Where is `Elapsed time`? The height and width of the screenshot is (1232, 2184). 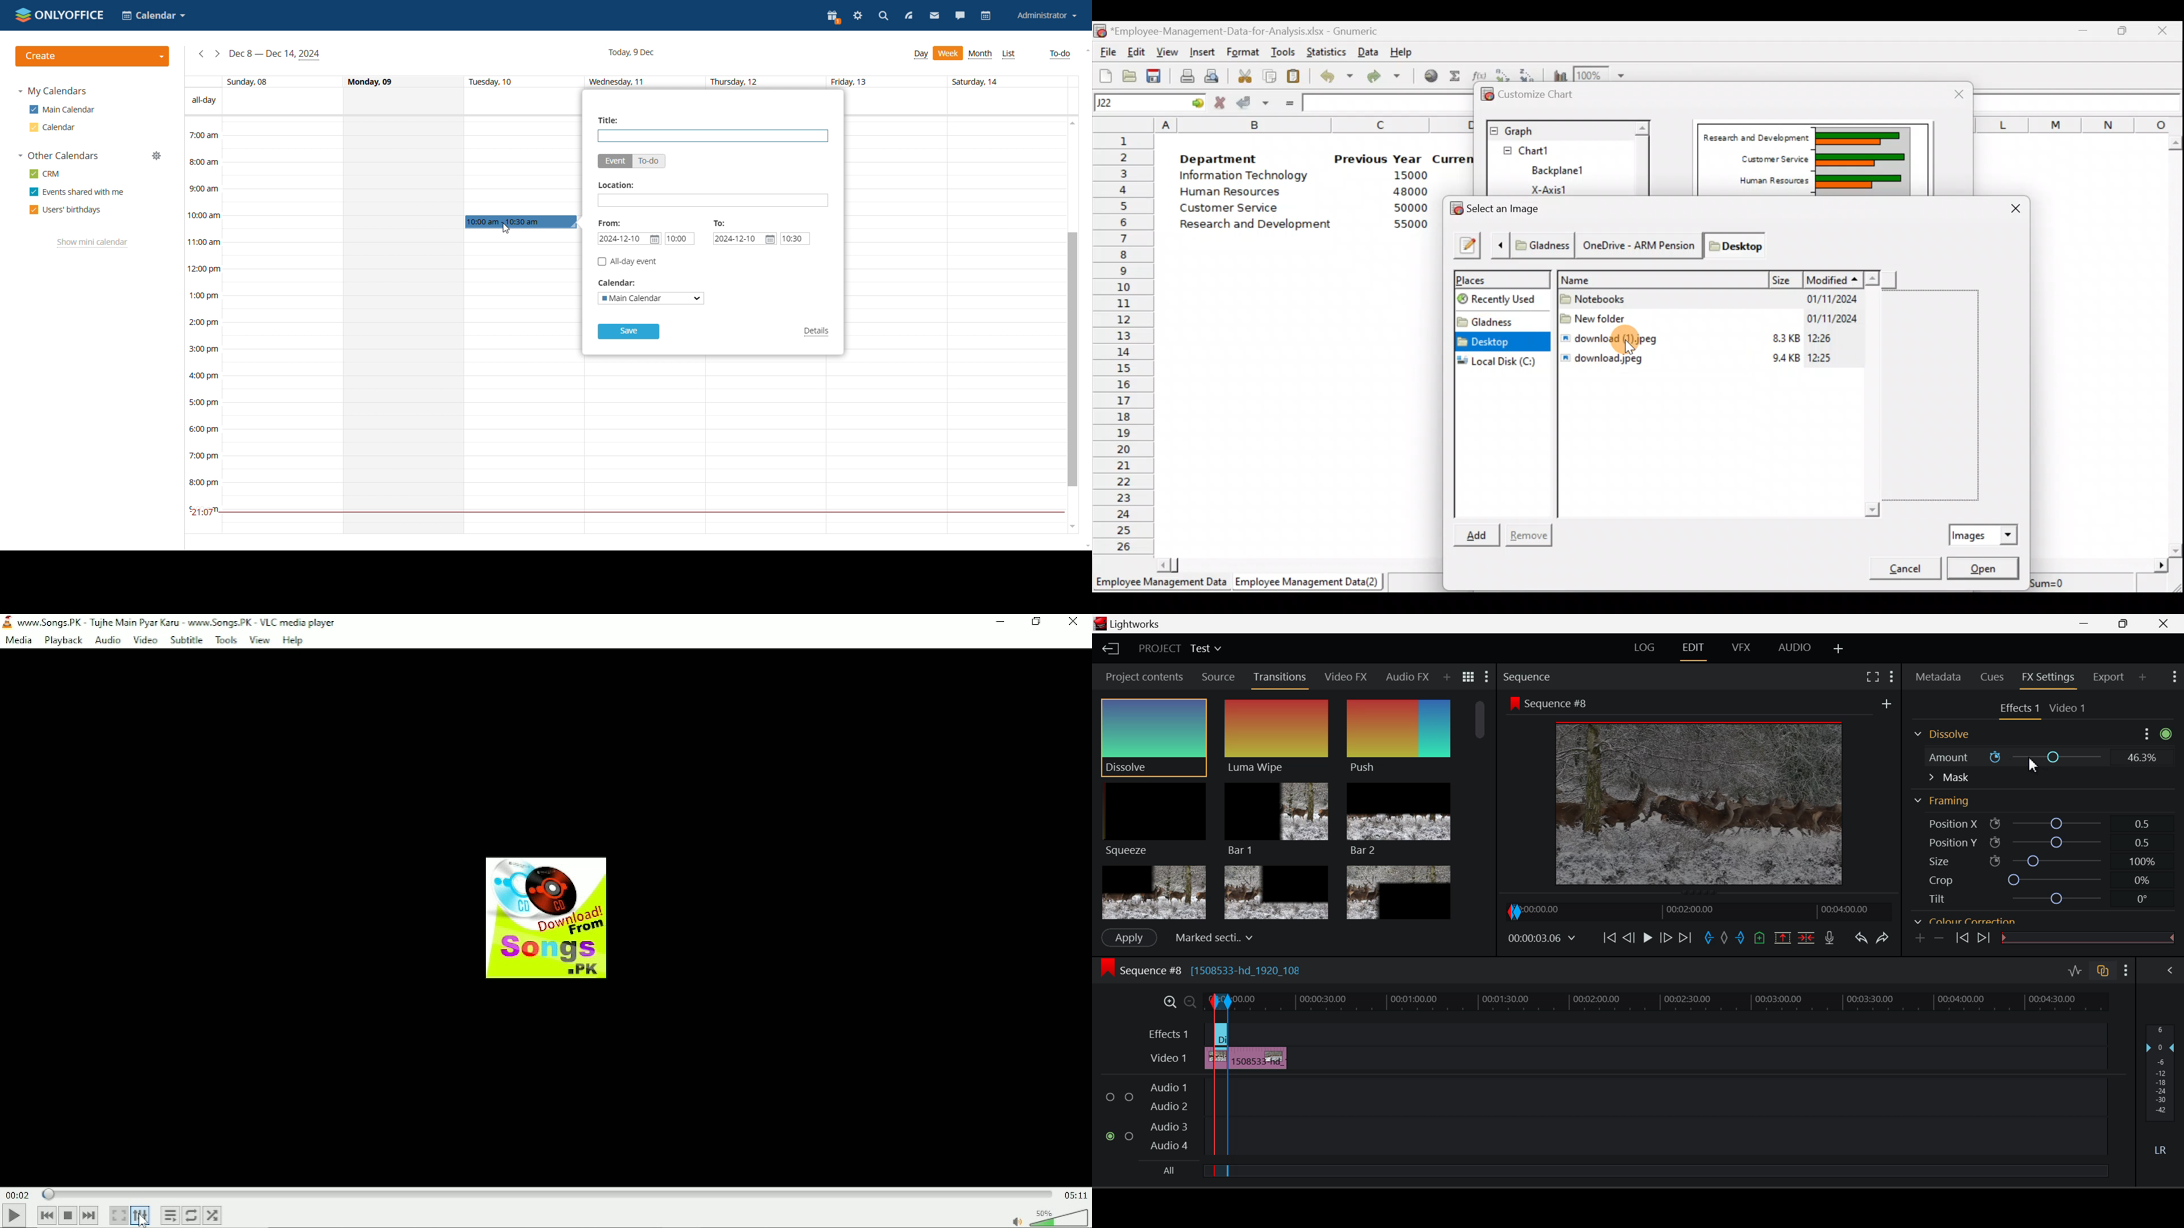 Elapsed time is located at coordinates (17, 1194).